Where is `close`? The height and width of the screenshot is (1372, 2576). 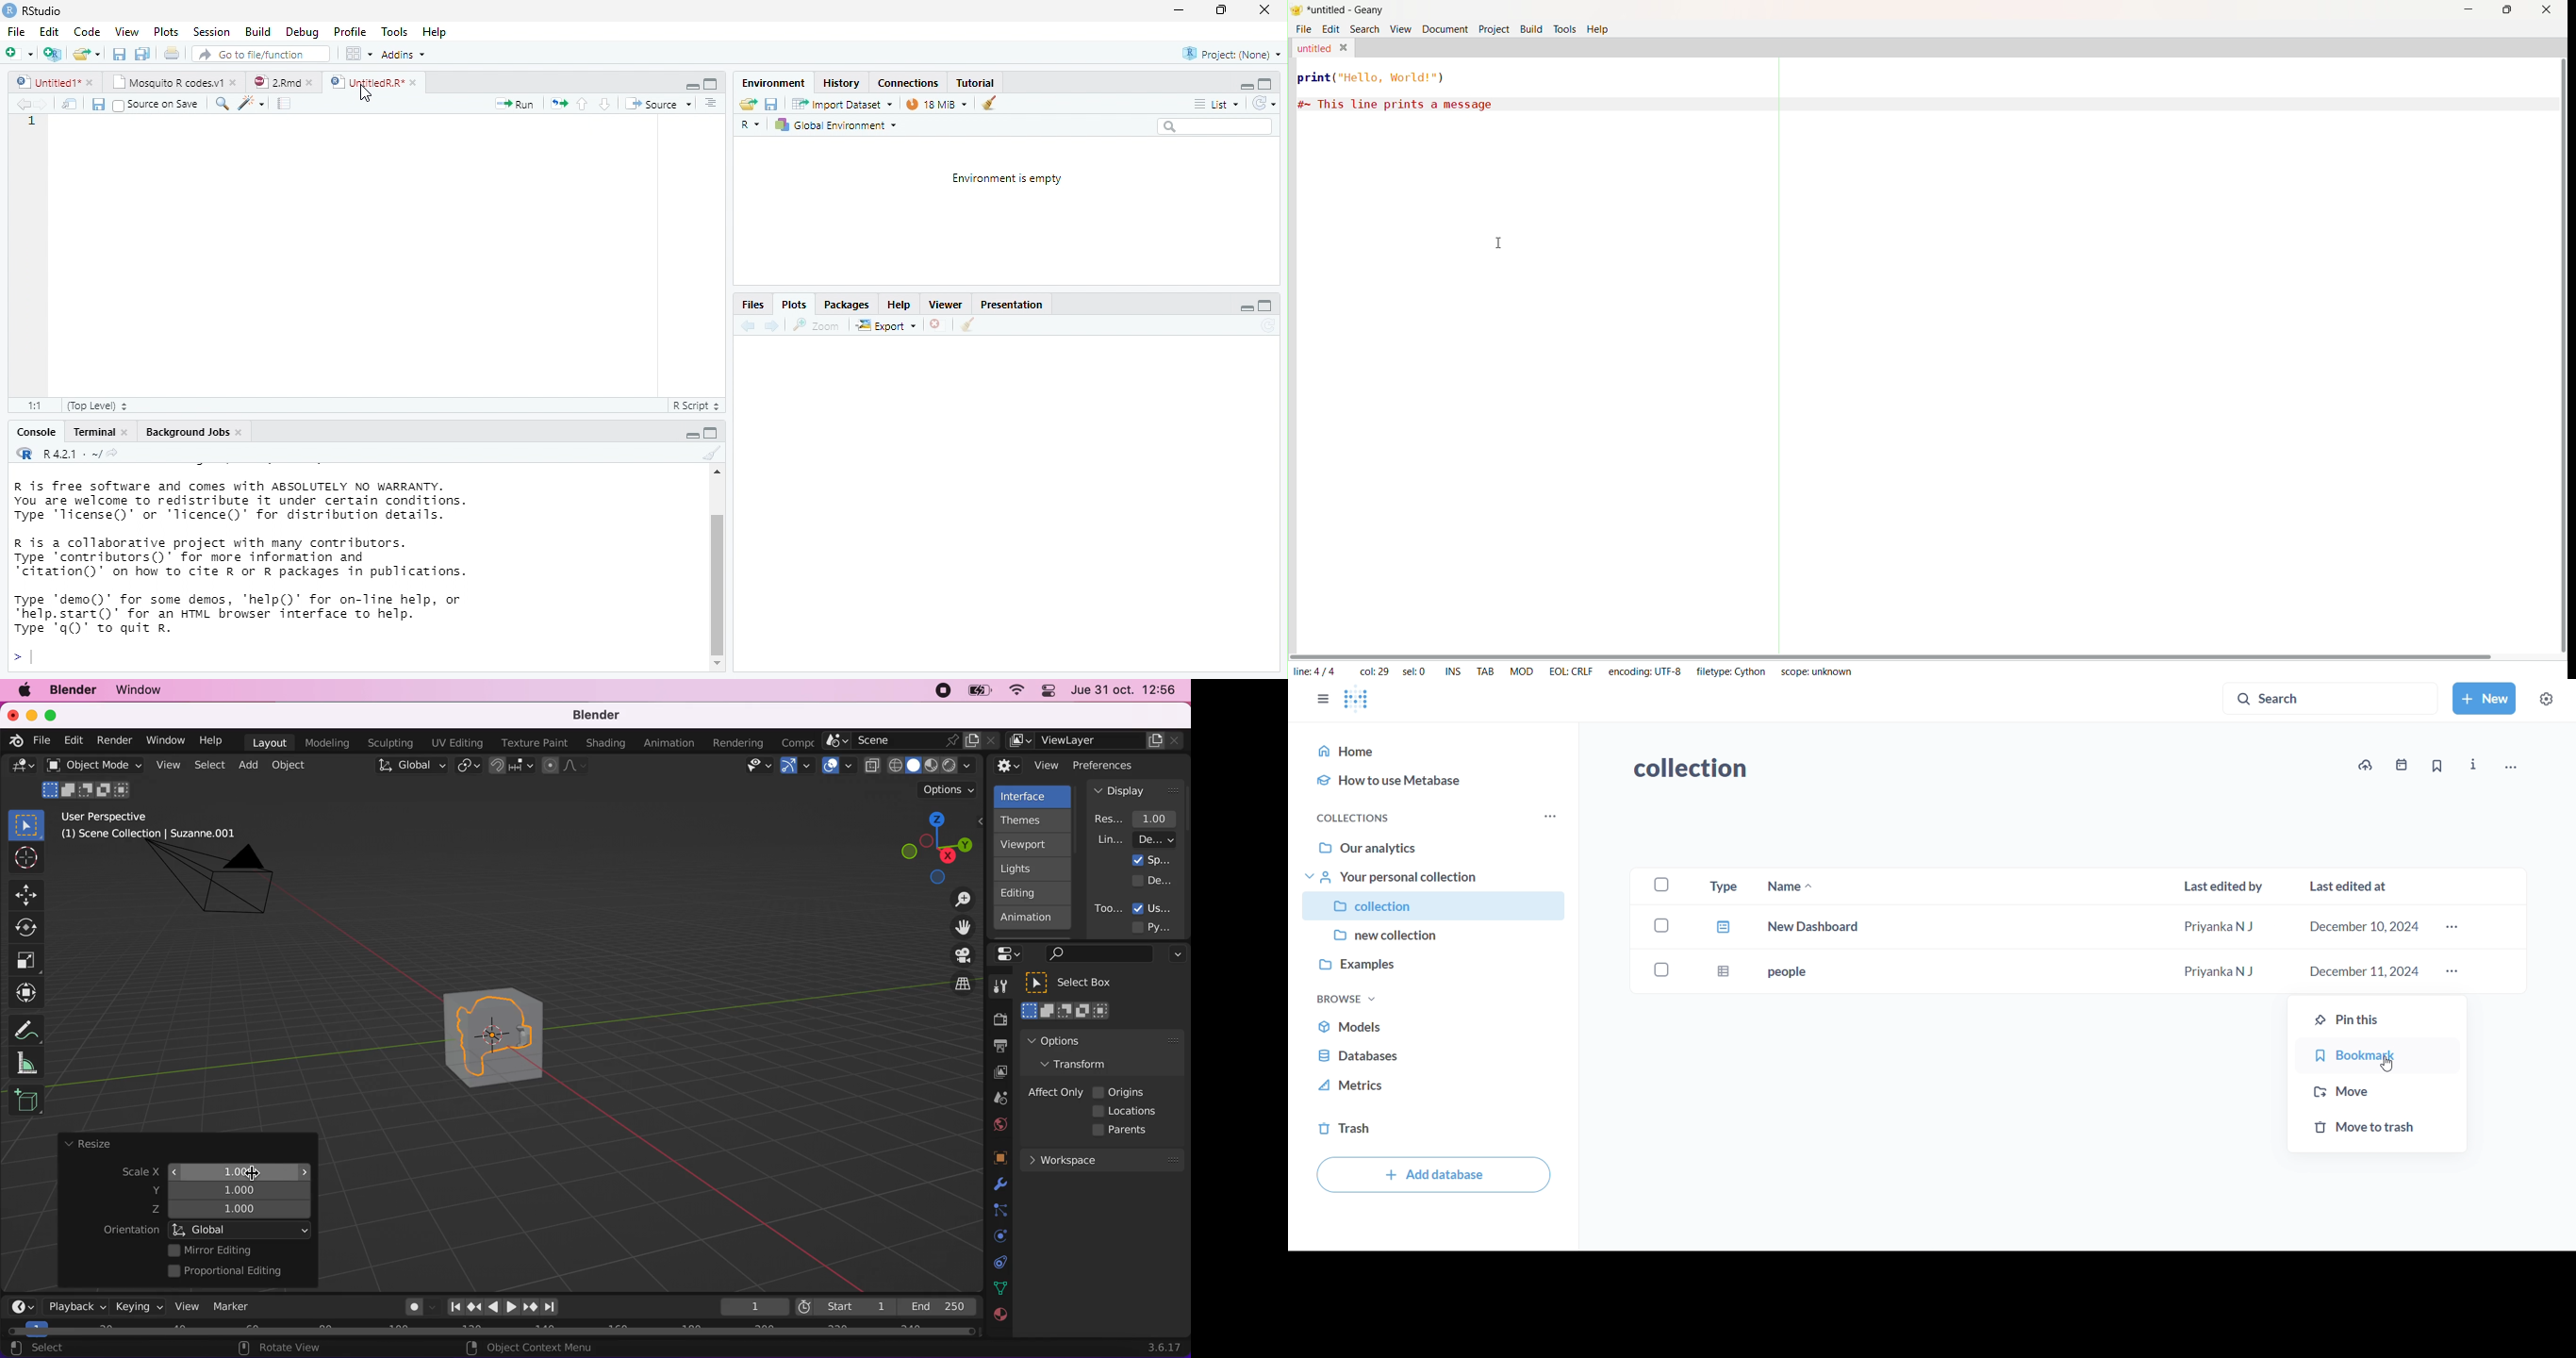 close is located at coordinates (938, 326).